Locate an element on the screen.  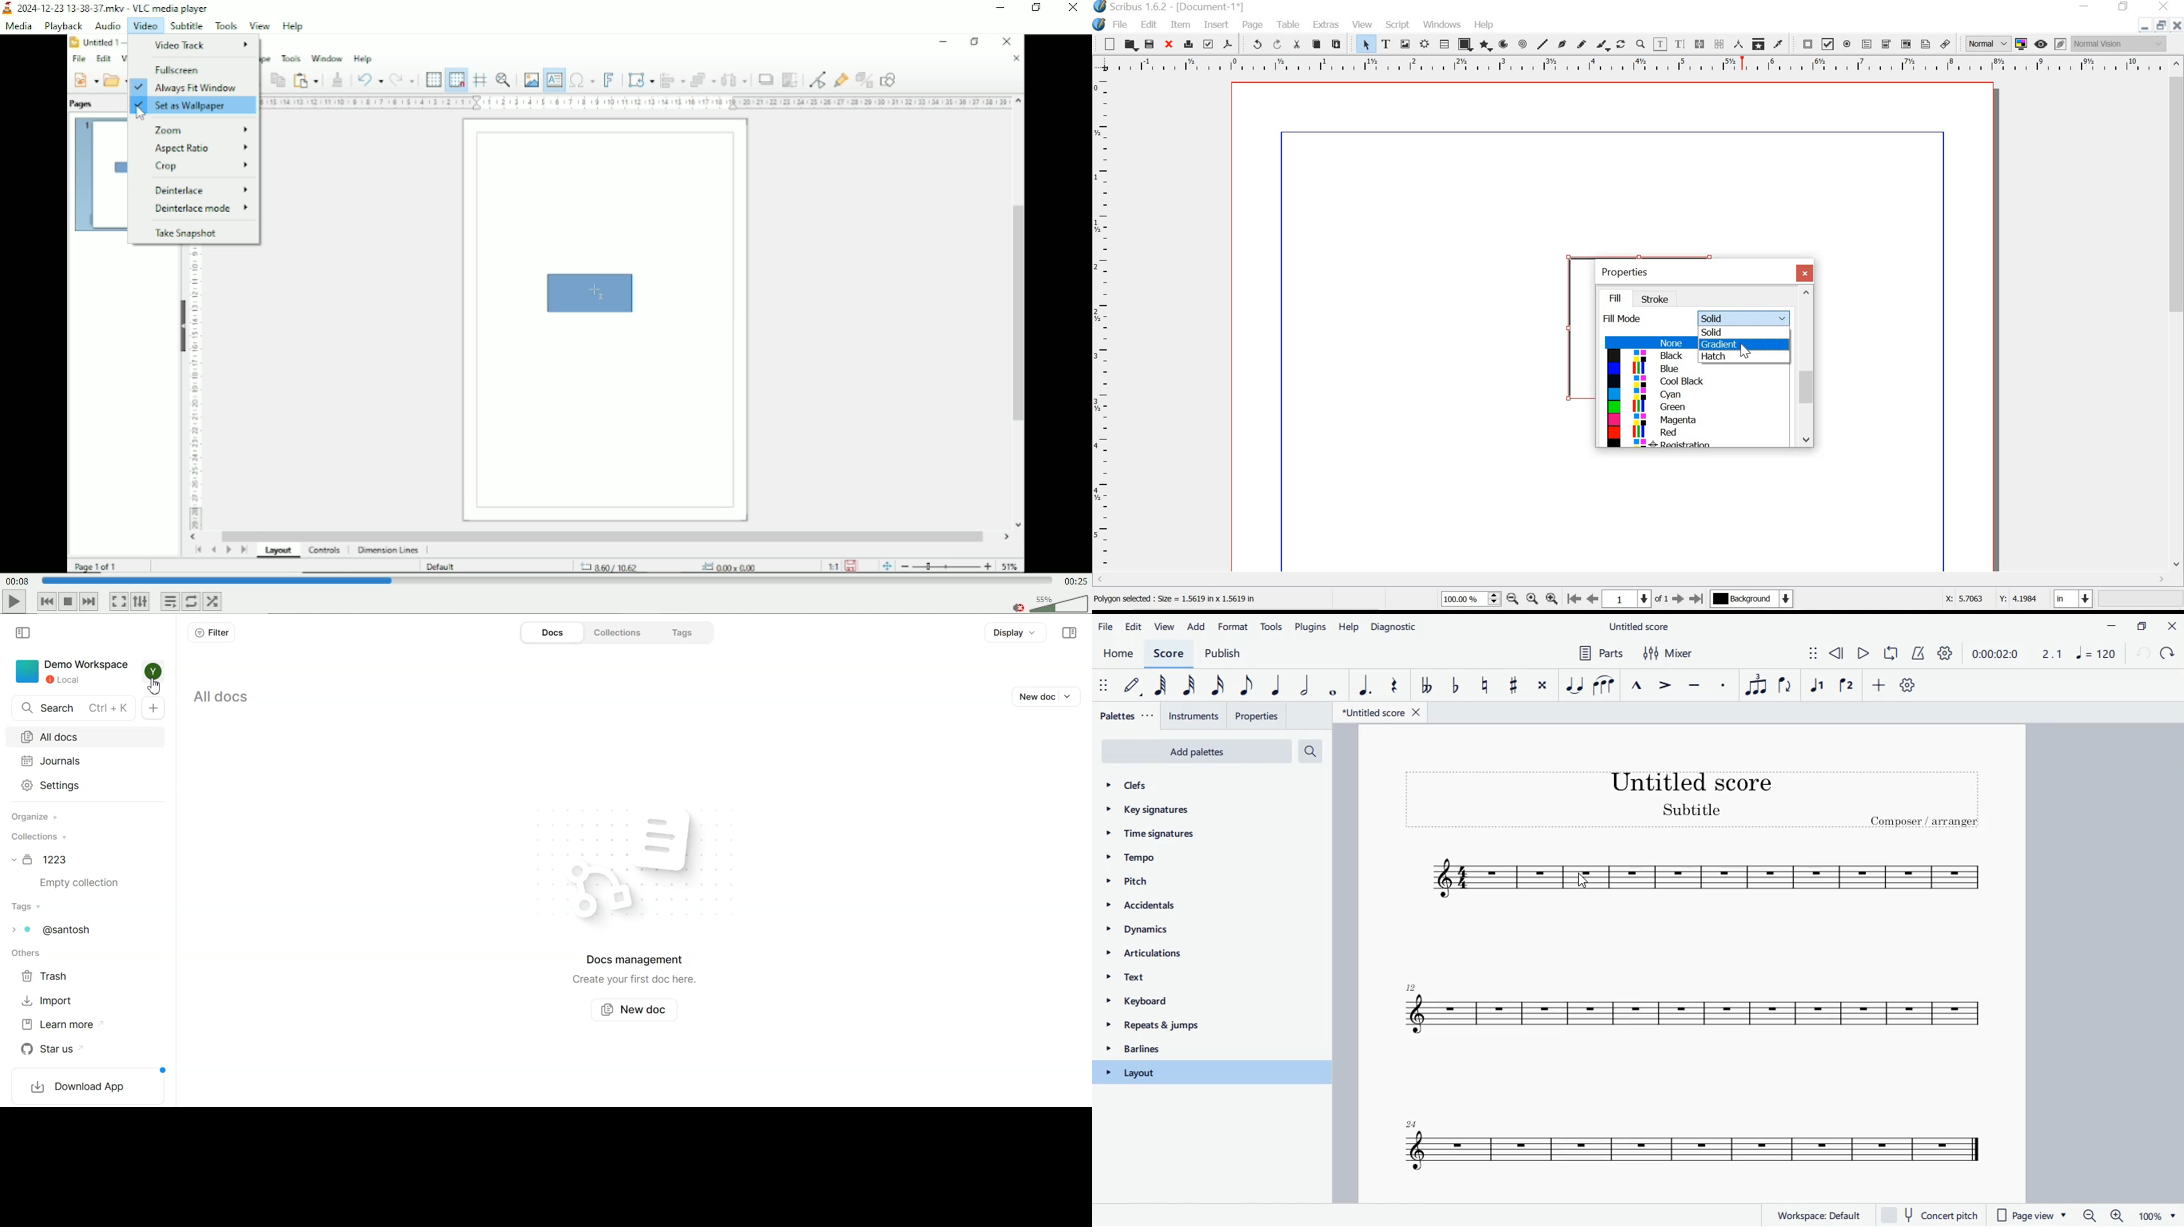
magenta is located at coordinates (1693, 421).